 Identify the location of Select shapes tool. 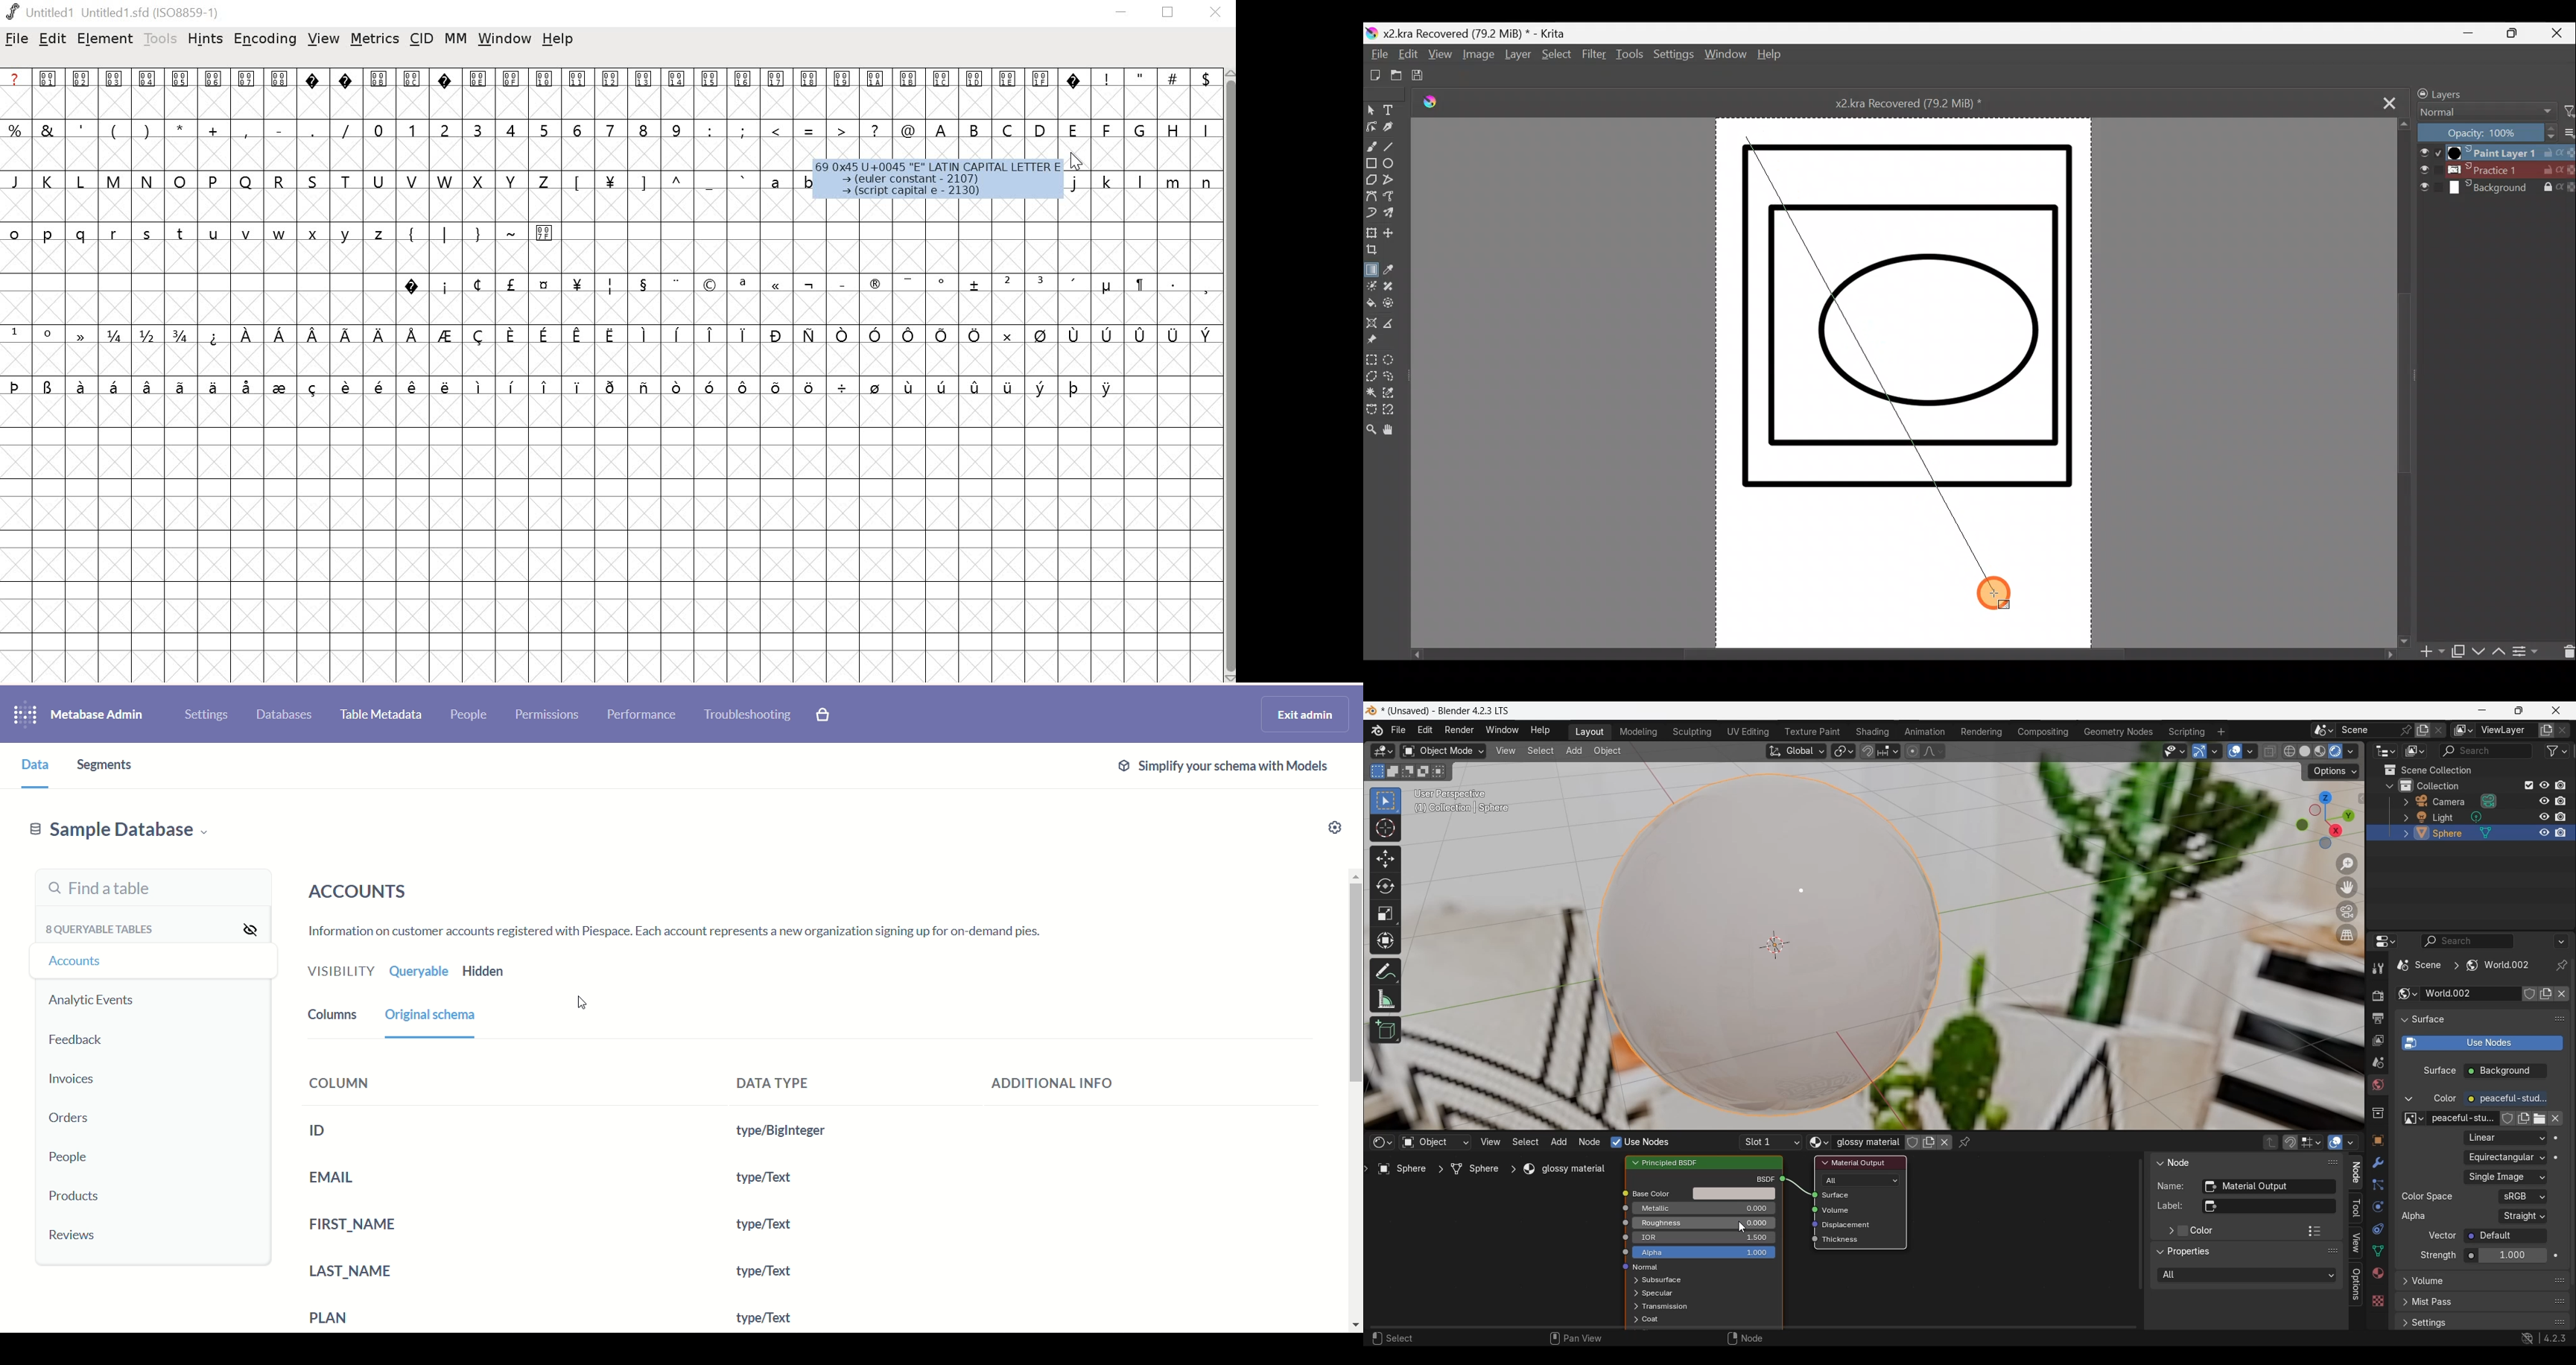
(1371, 111).